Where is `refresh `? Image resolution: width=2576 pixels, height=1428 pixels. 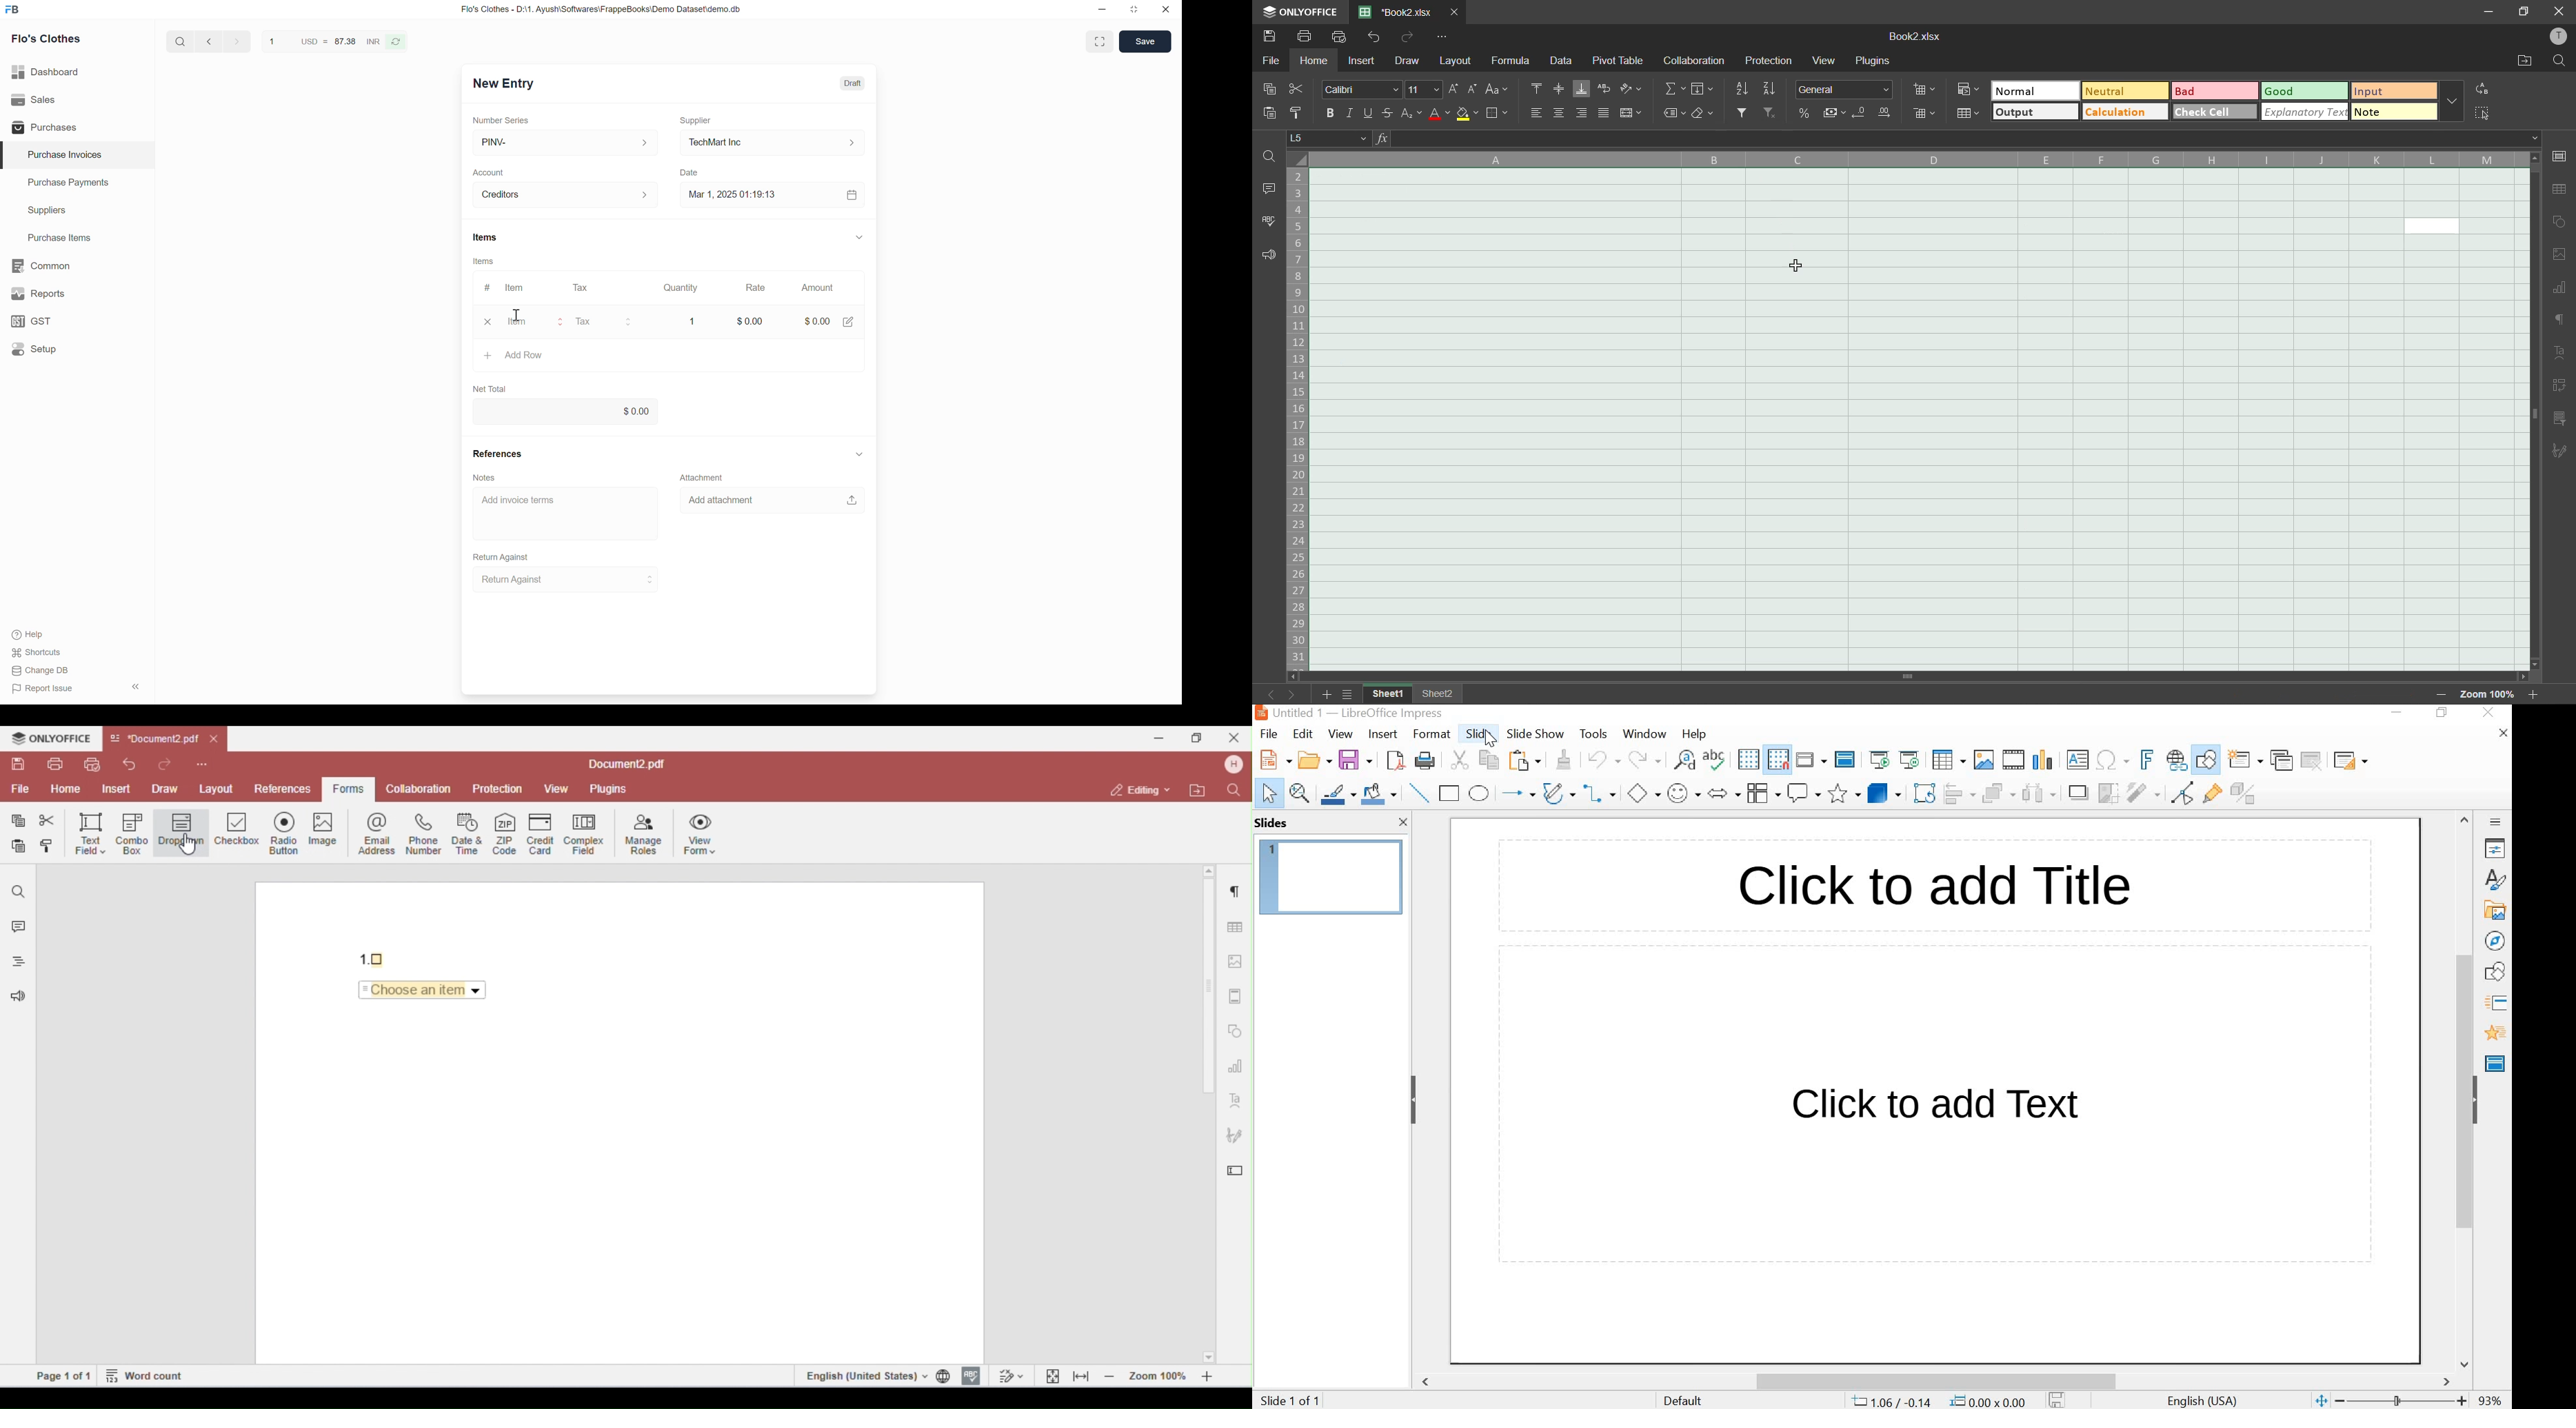 refresh  is located at coordinates (398, 41).